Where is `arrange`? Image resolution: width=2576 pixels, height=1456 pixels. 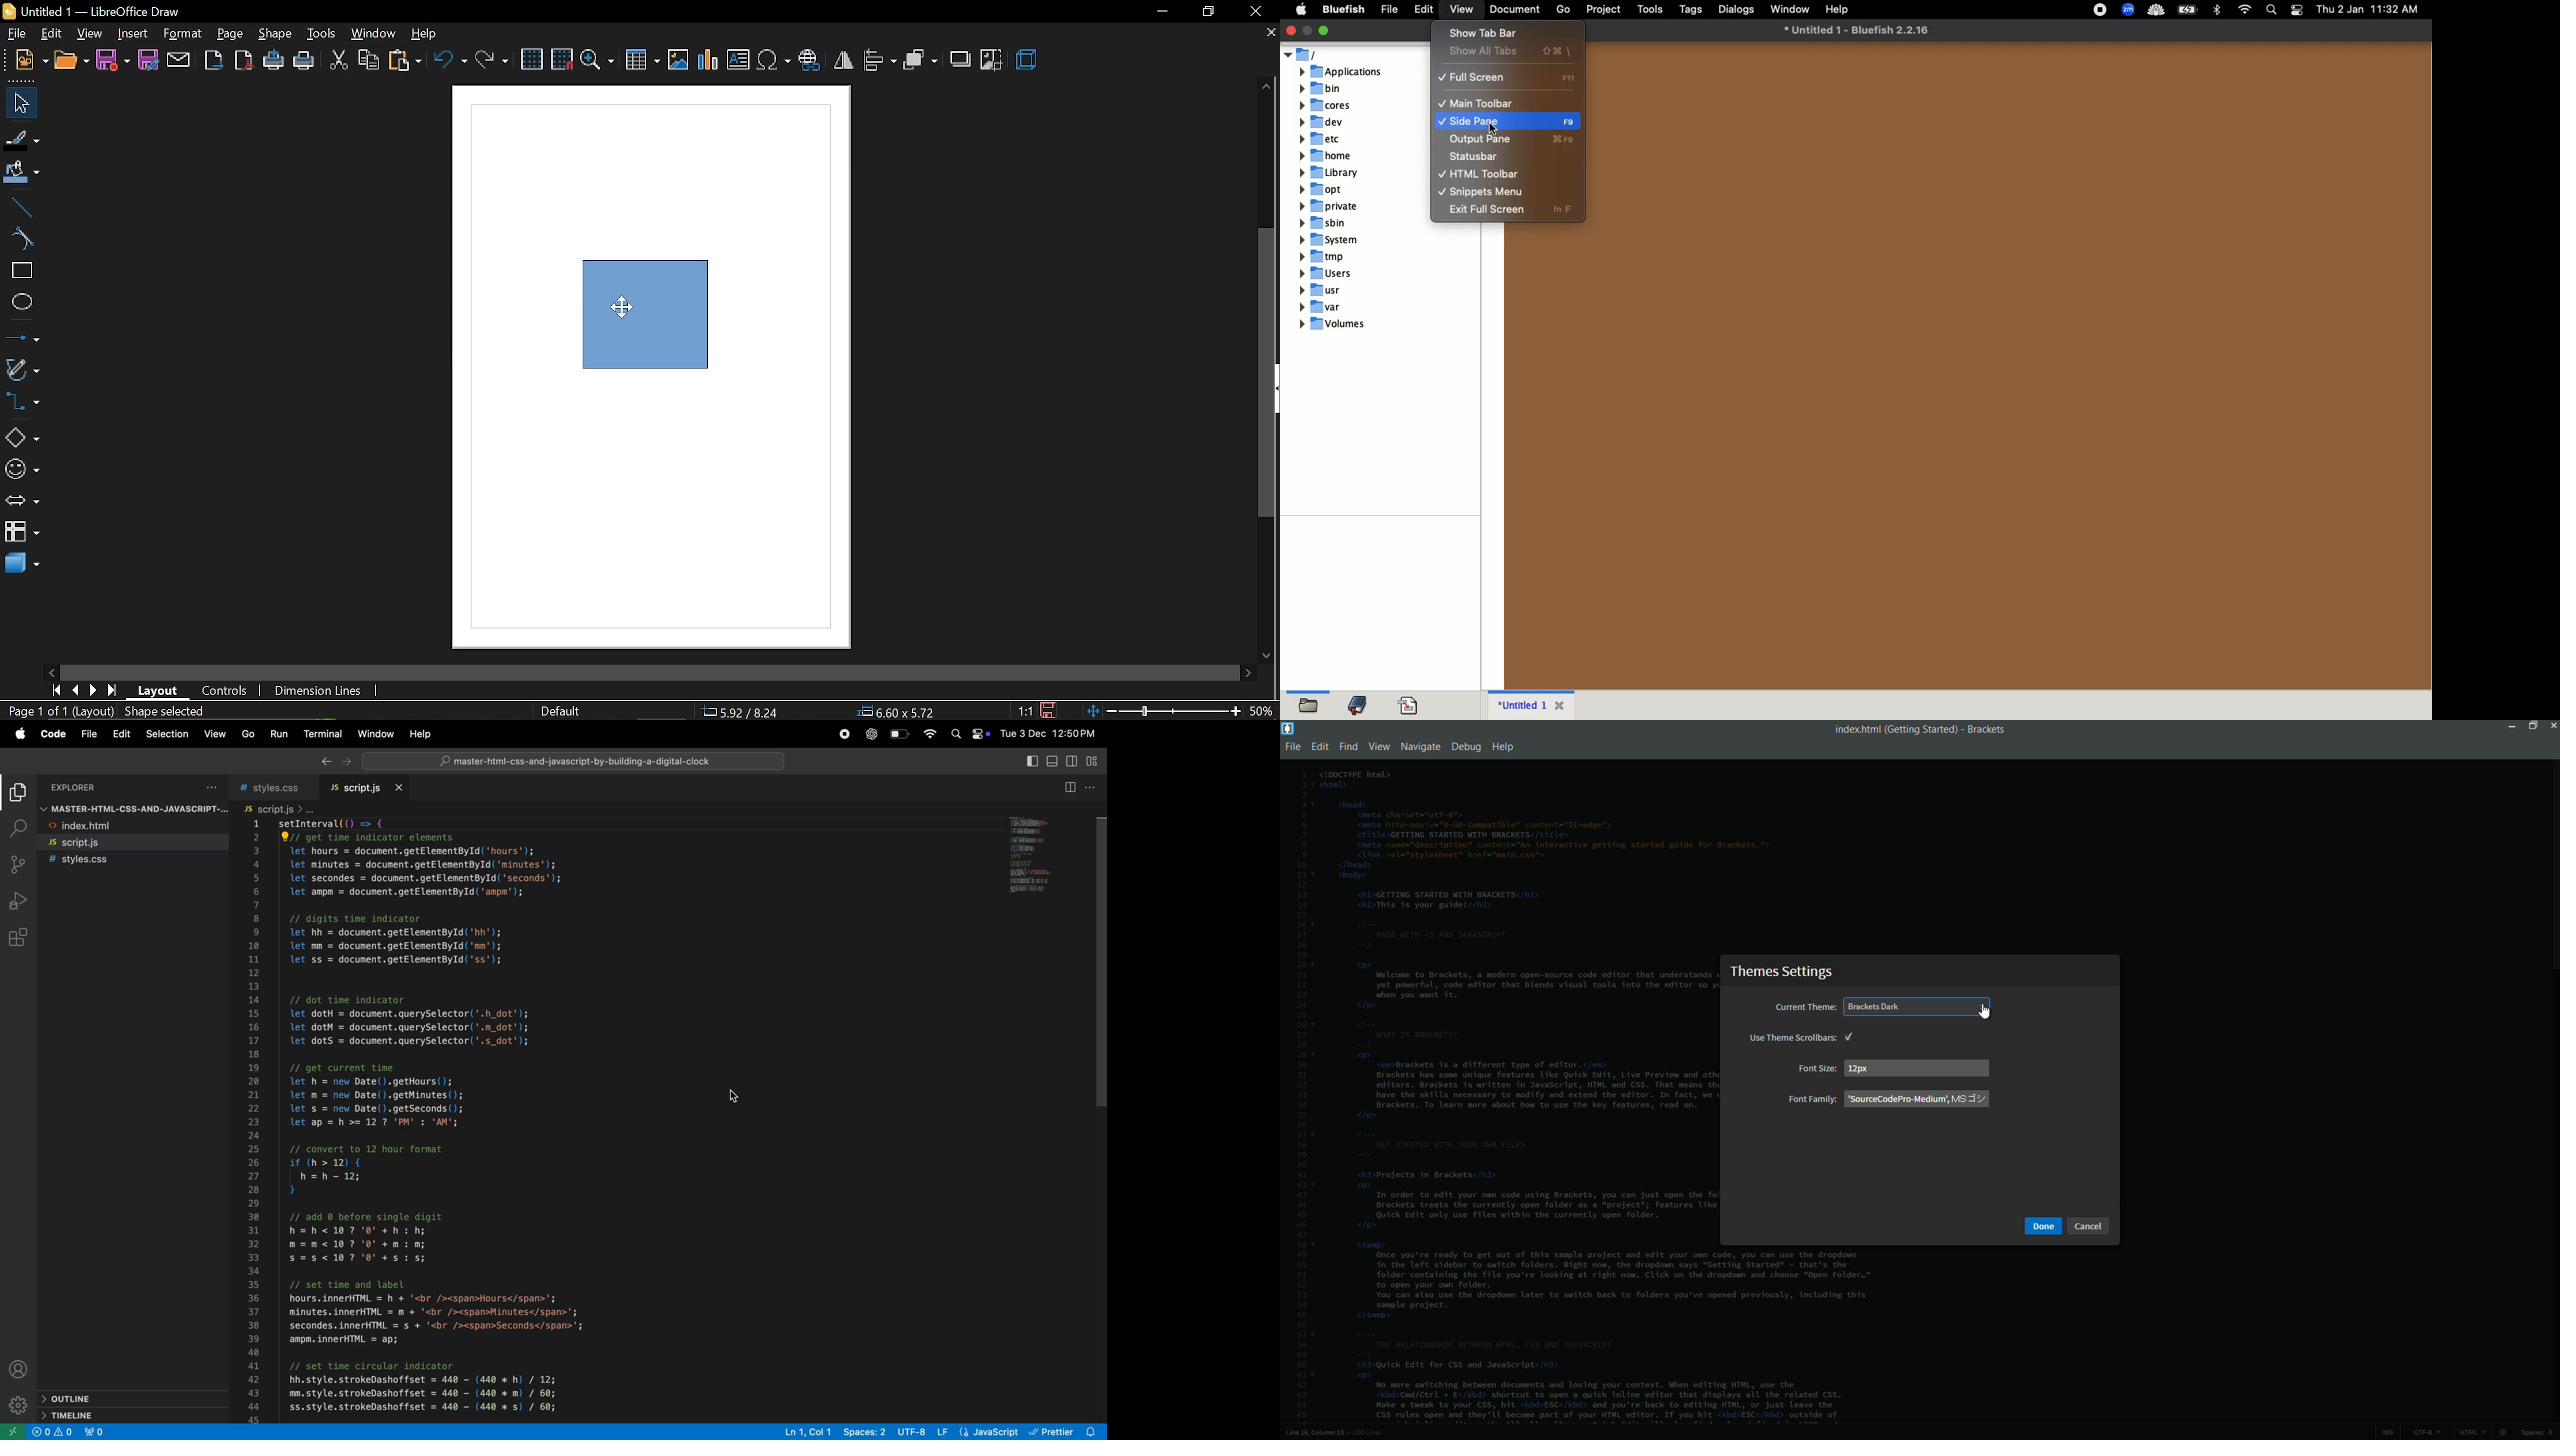
arrange is located at coordinates (920, 61).